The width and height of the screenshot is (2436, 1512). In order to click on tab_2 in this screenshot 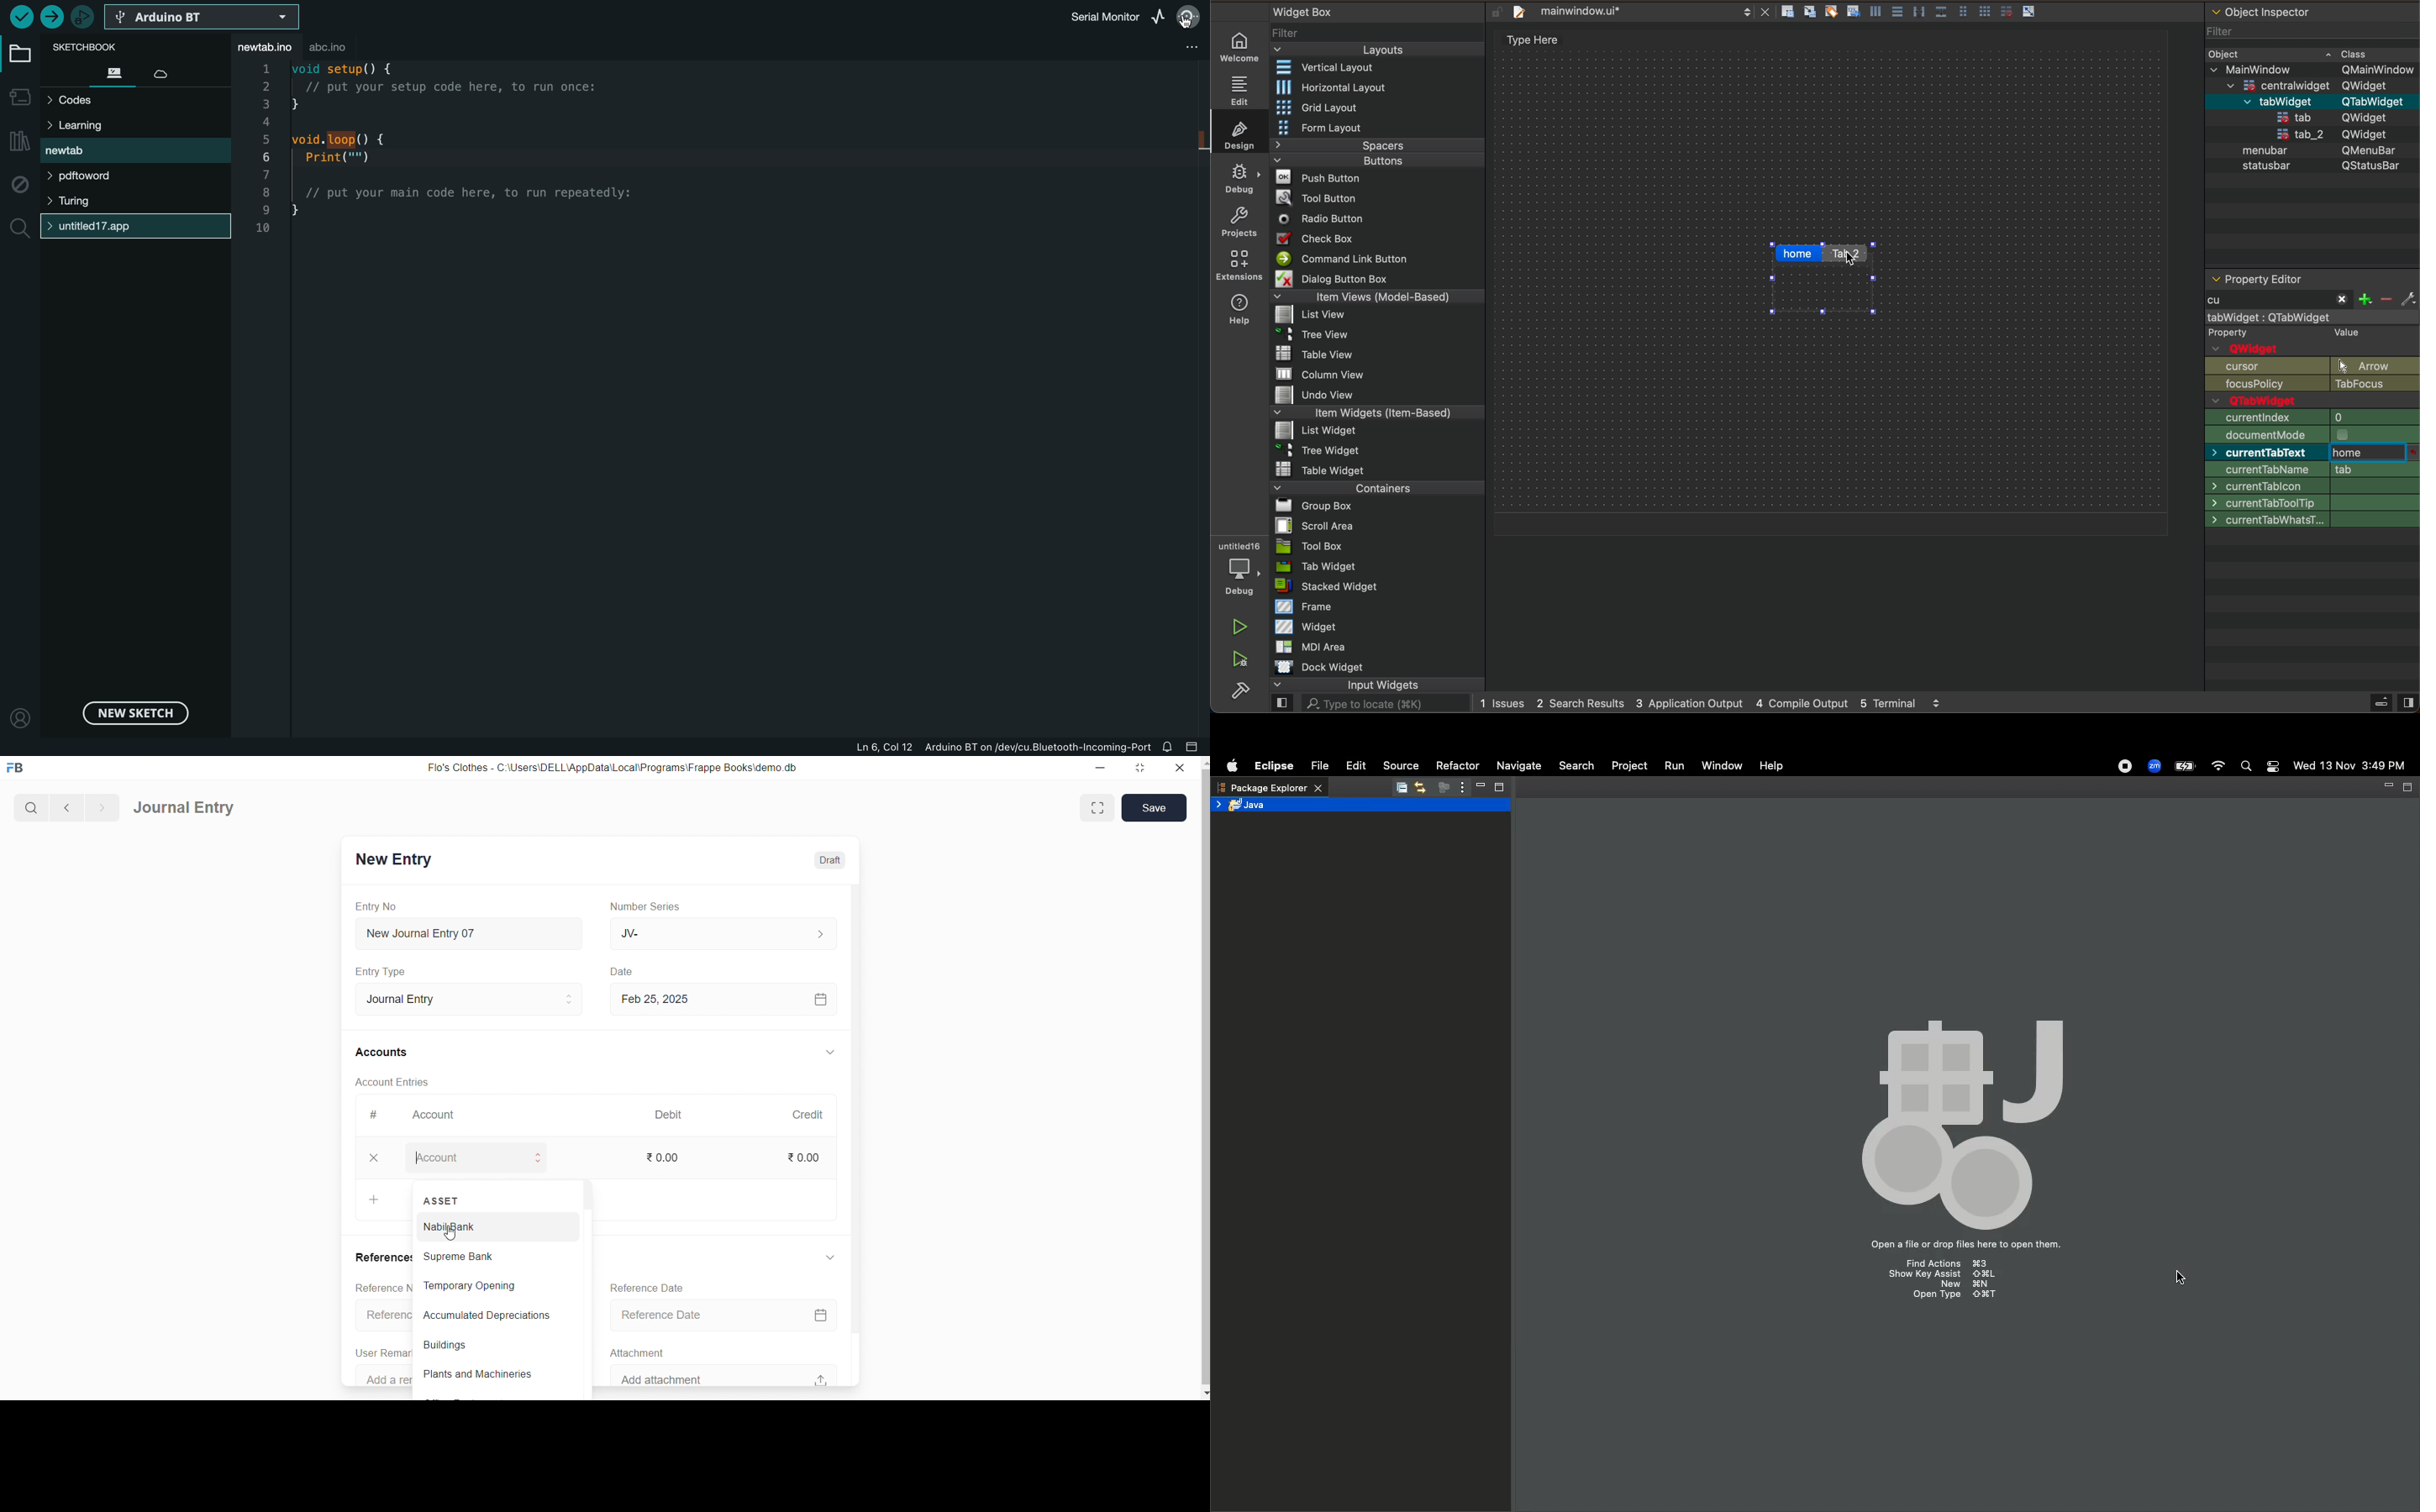, I will do `click(2288, 136)`.